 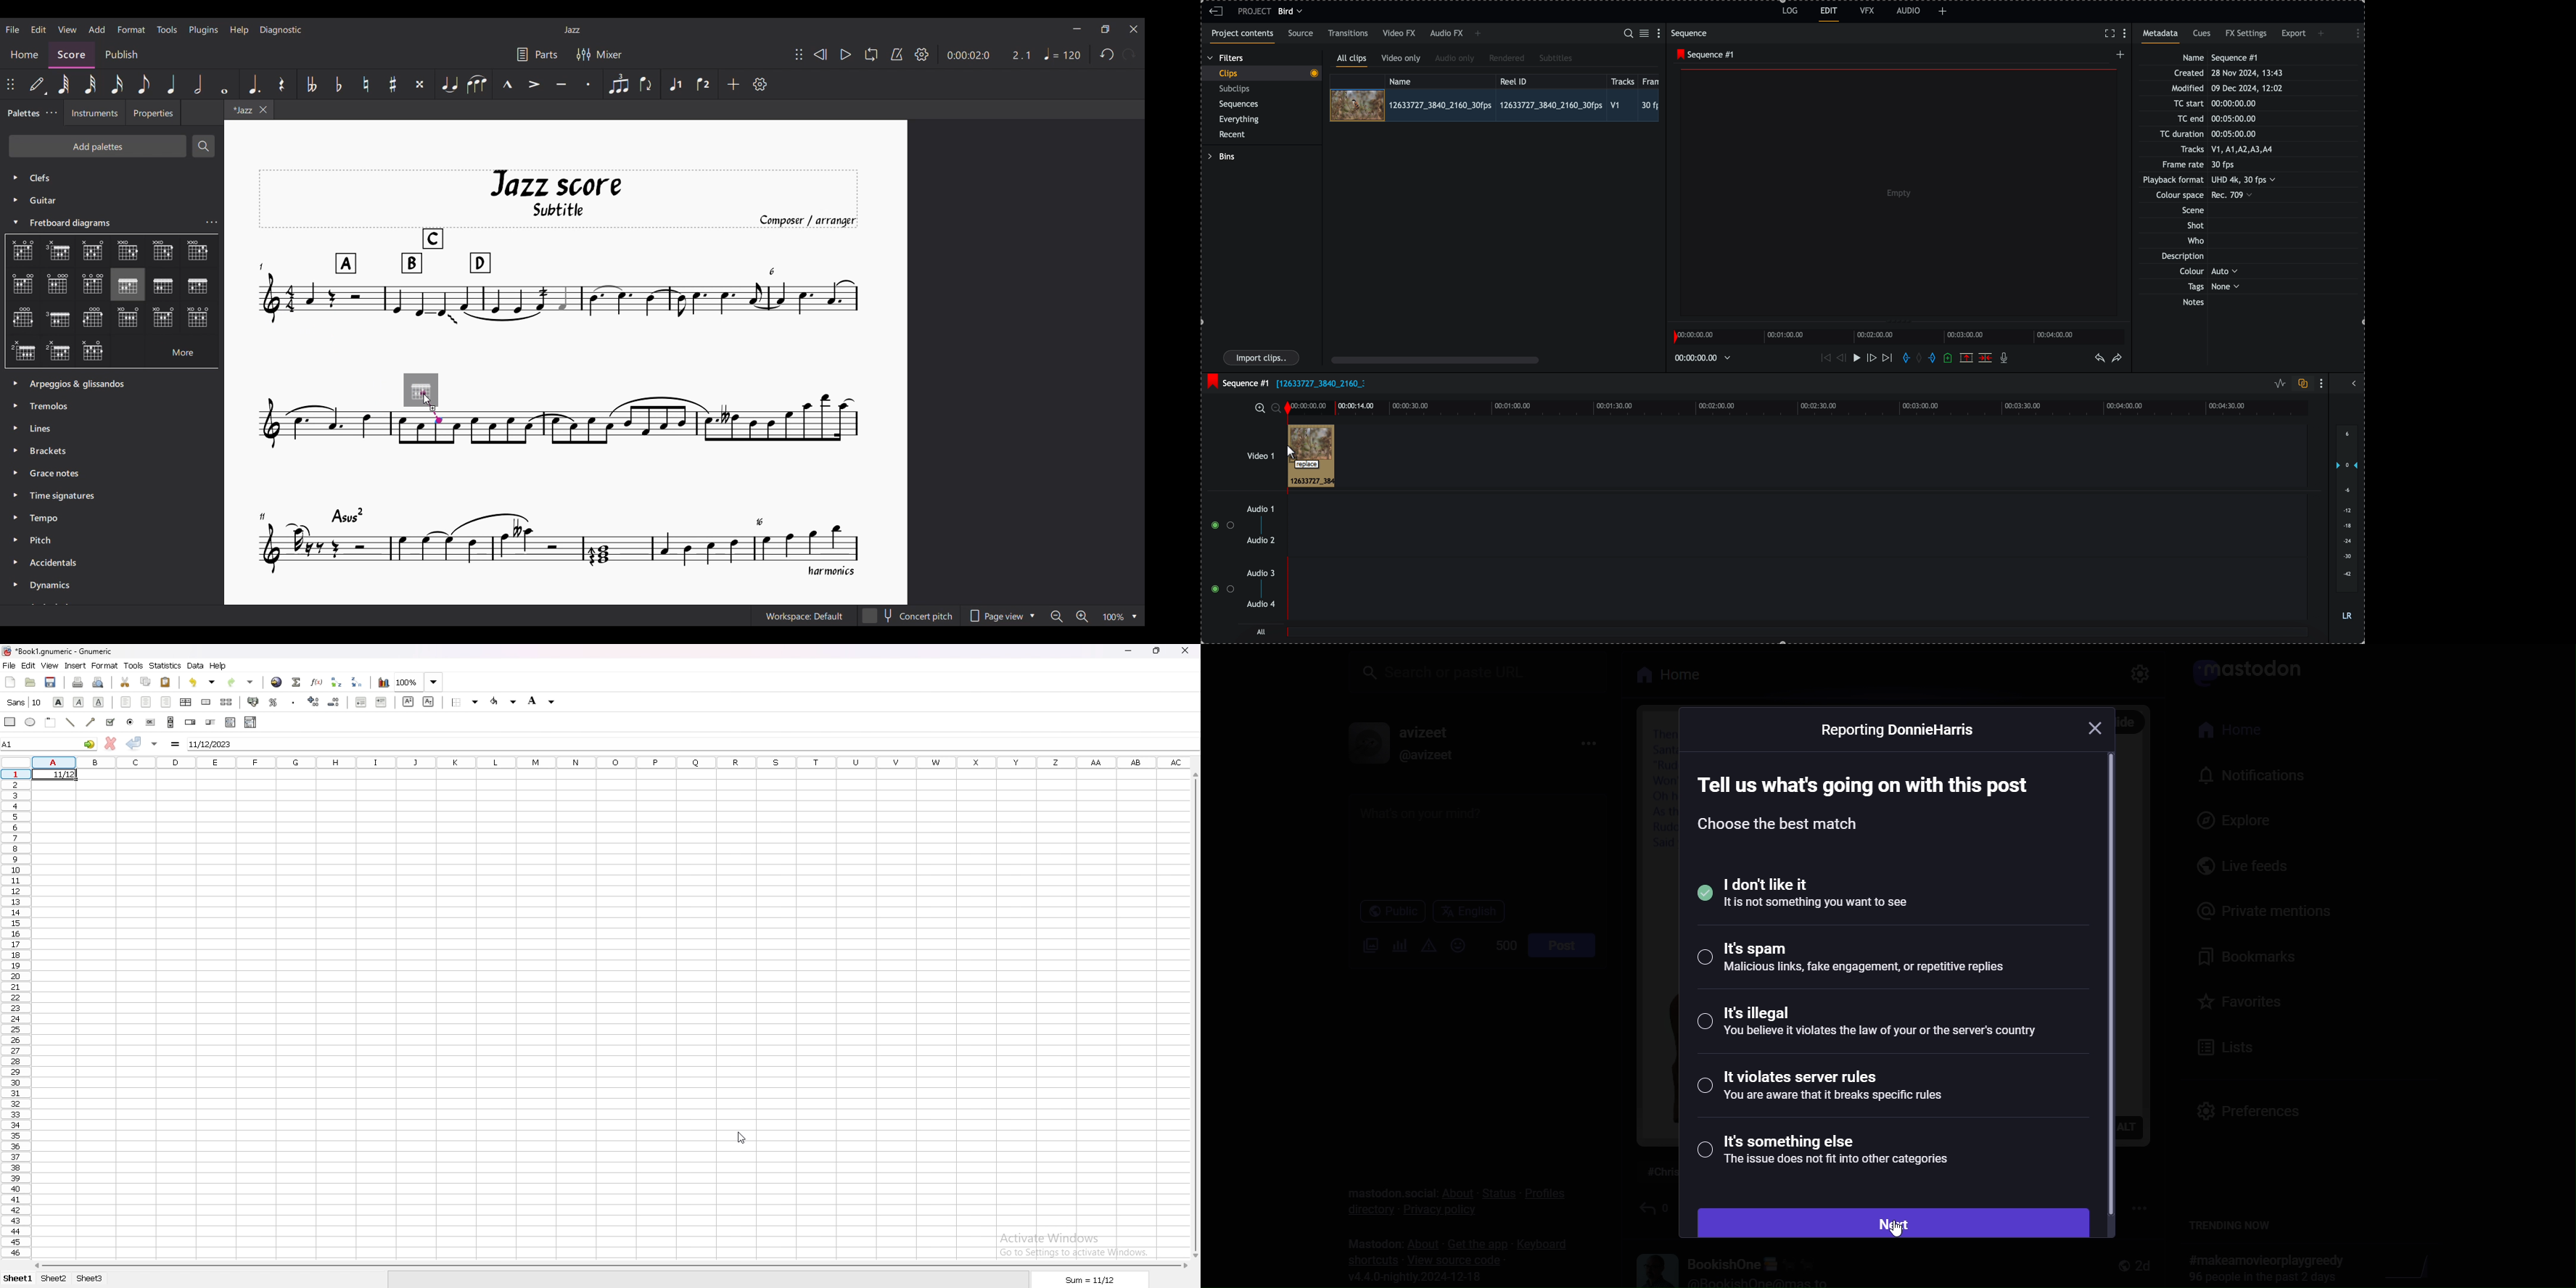 I want to click on file, so click(x=1321, y=385).